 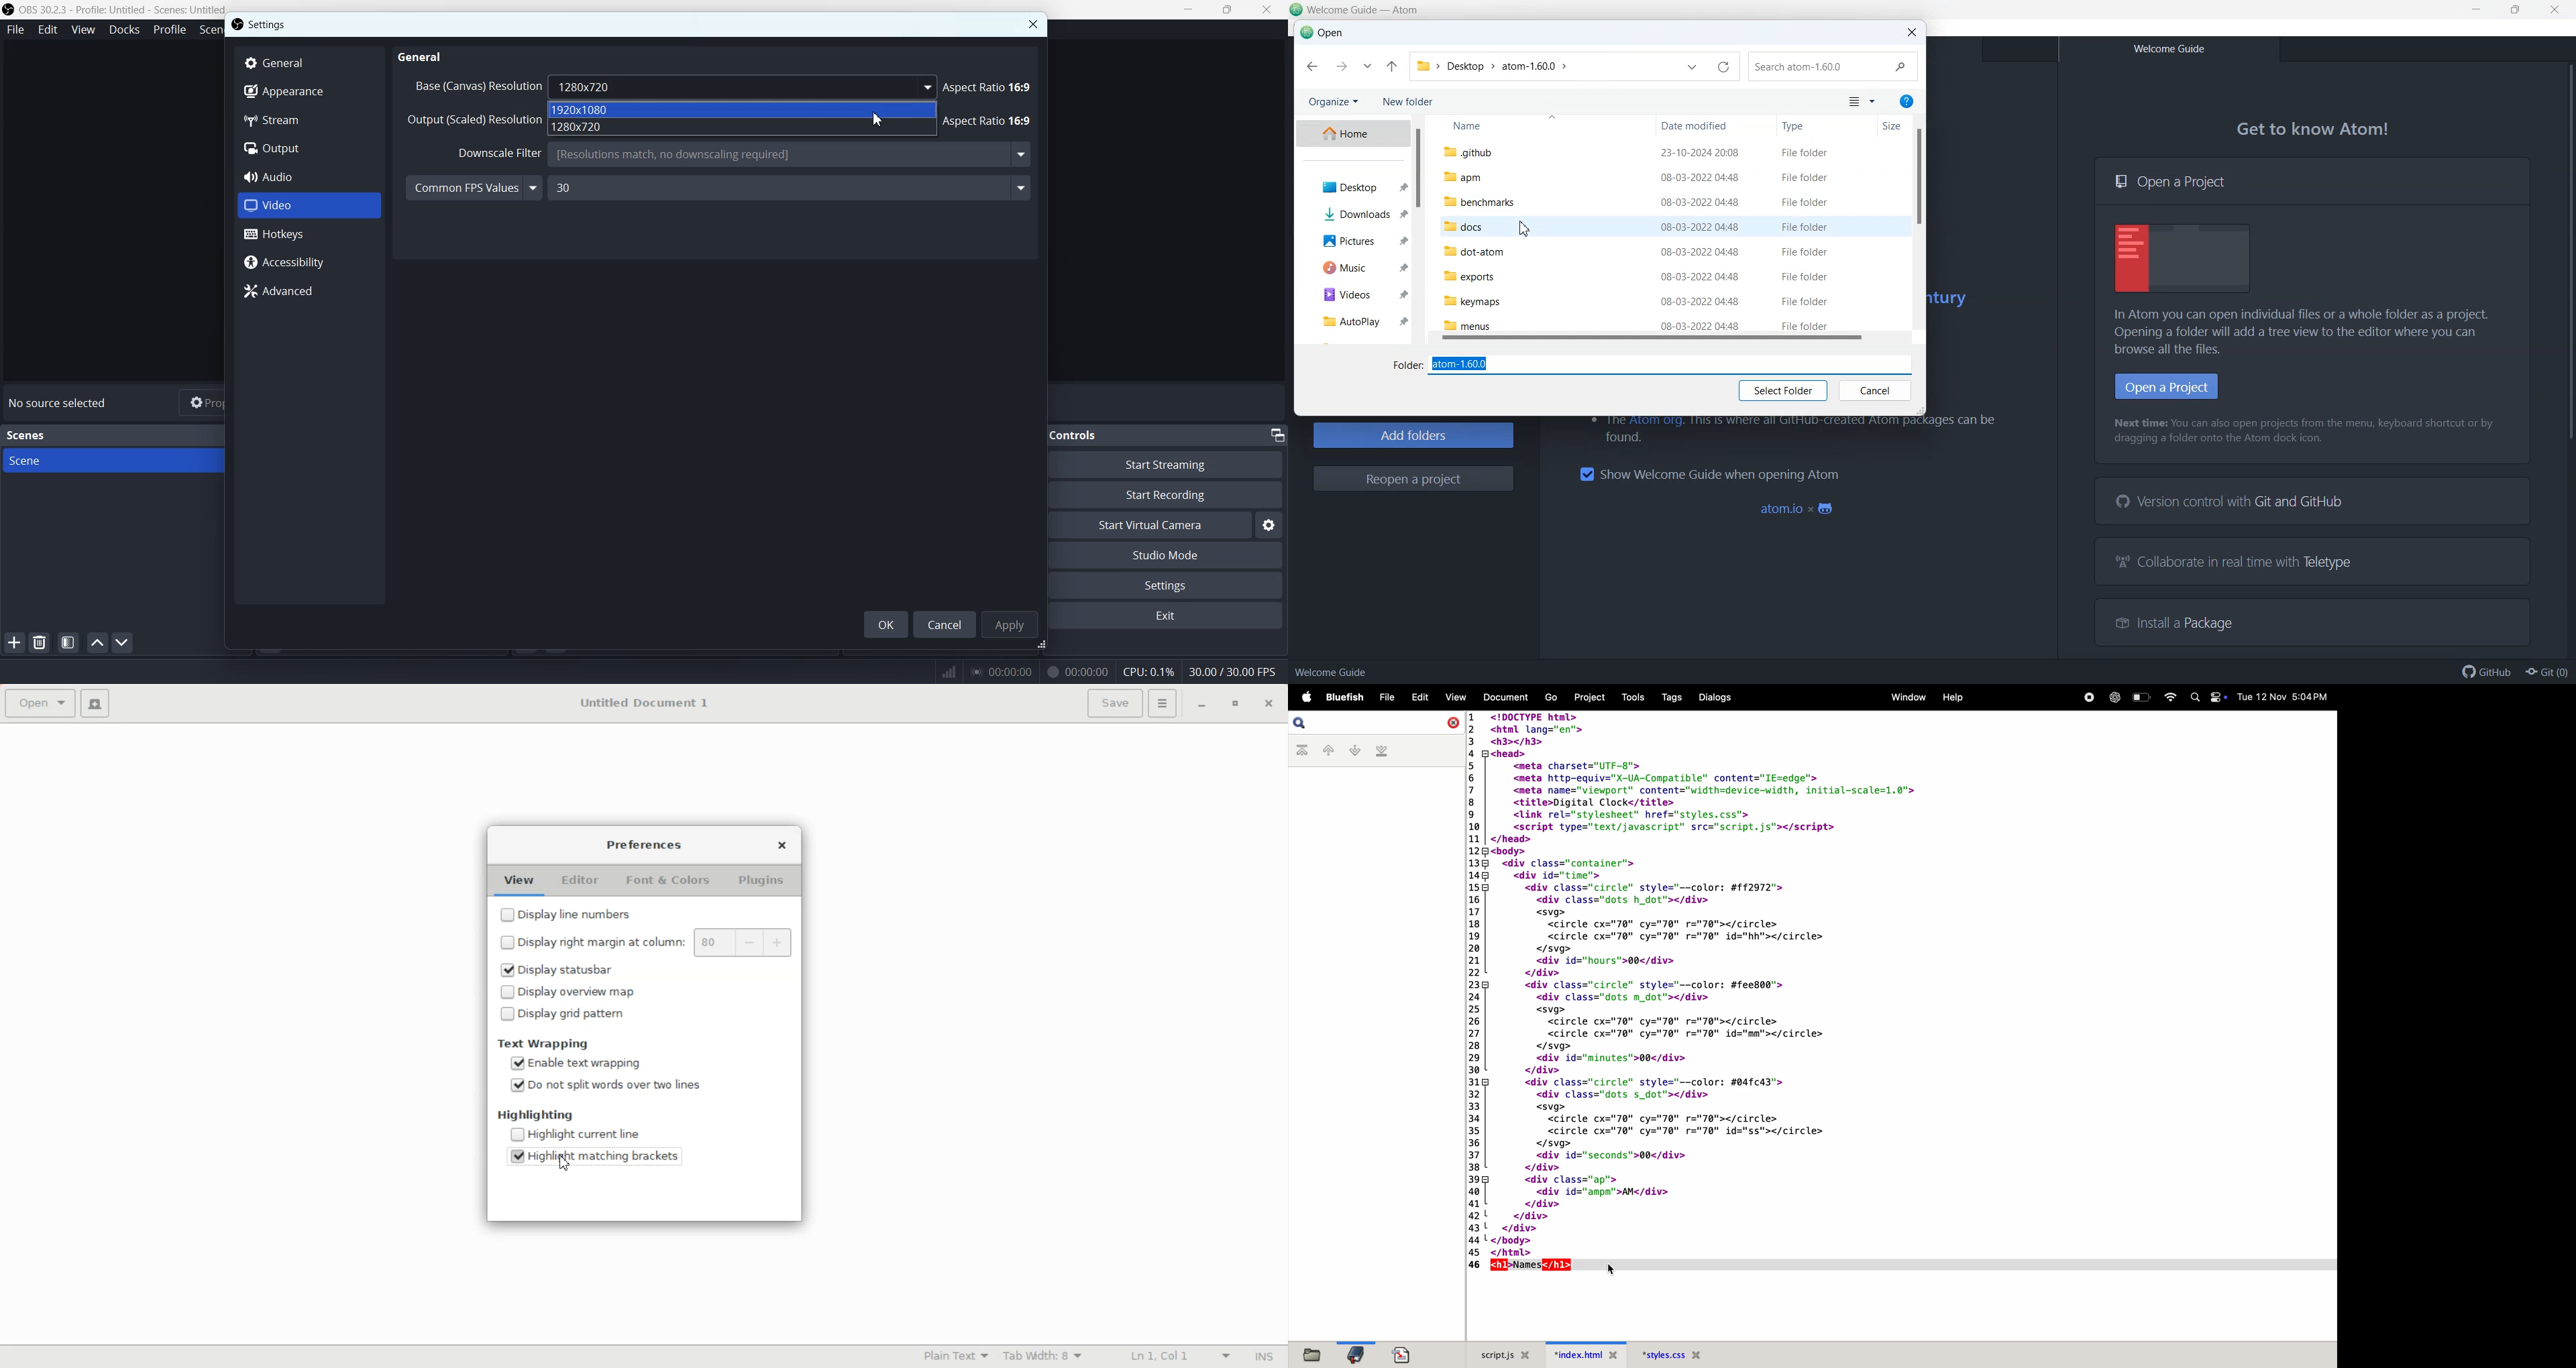 What do you see at coordinates (791, 154) in the screenshot?
I see `Downscale Filter` at bounding box center [791, 154].